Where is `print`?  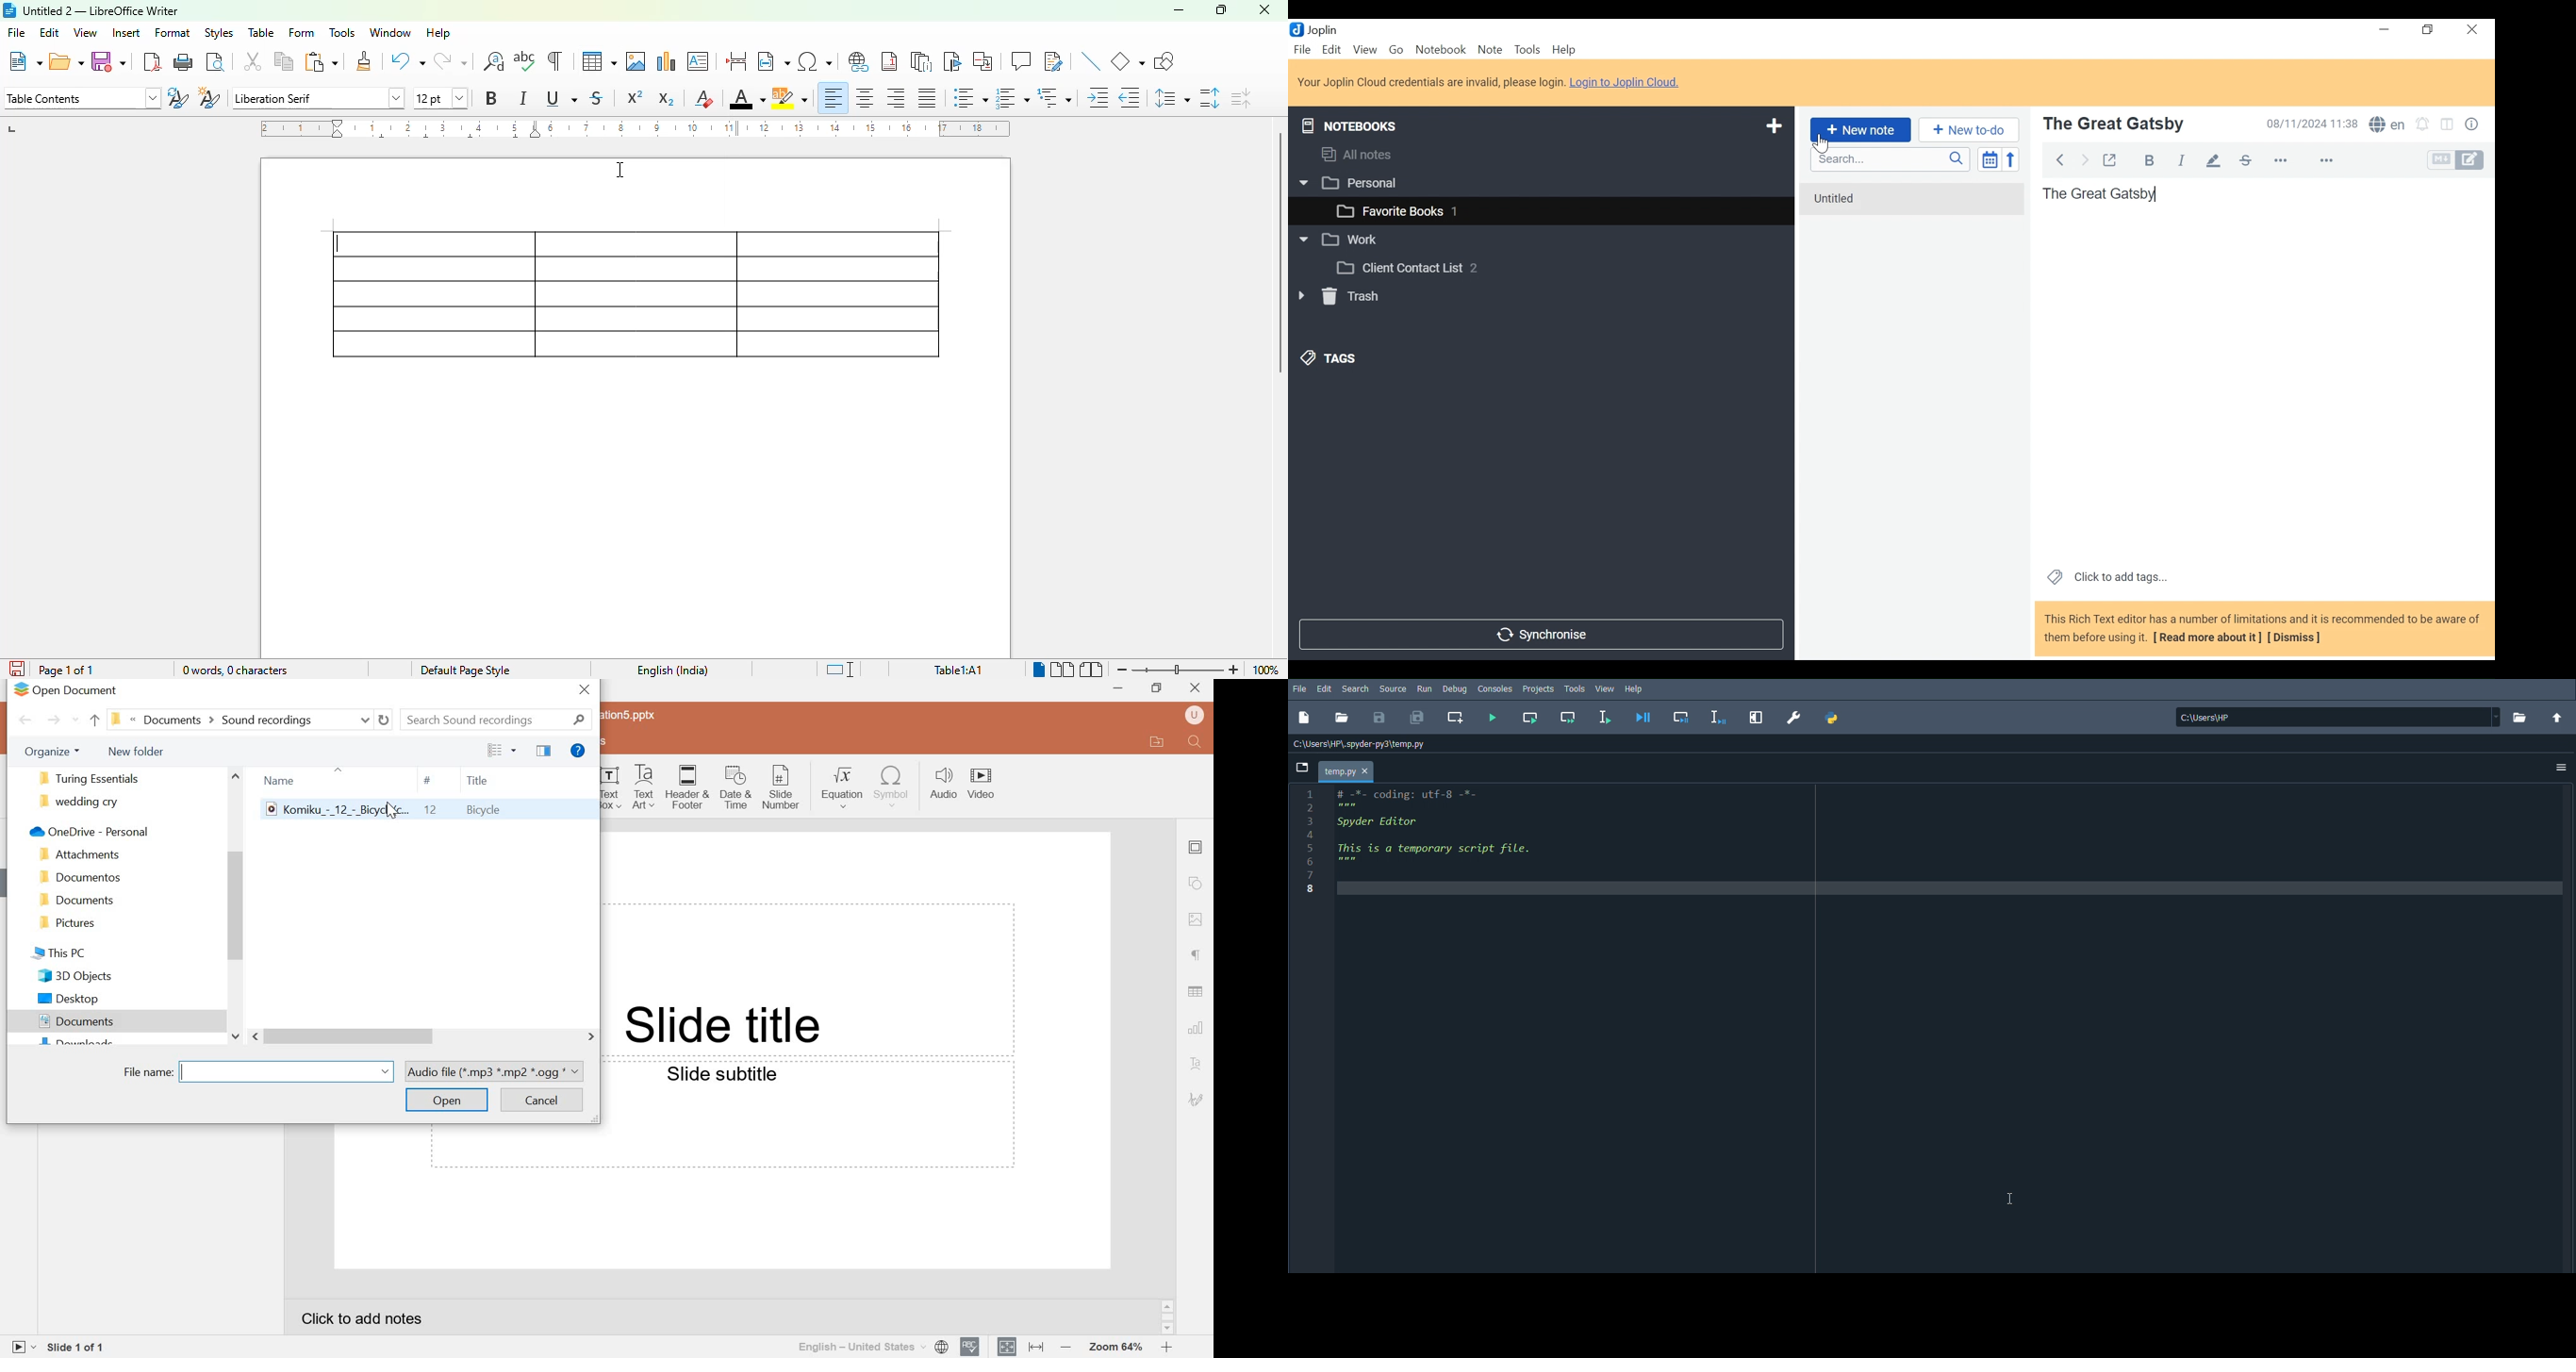
print is located at coordinates (185, 61).